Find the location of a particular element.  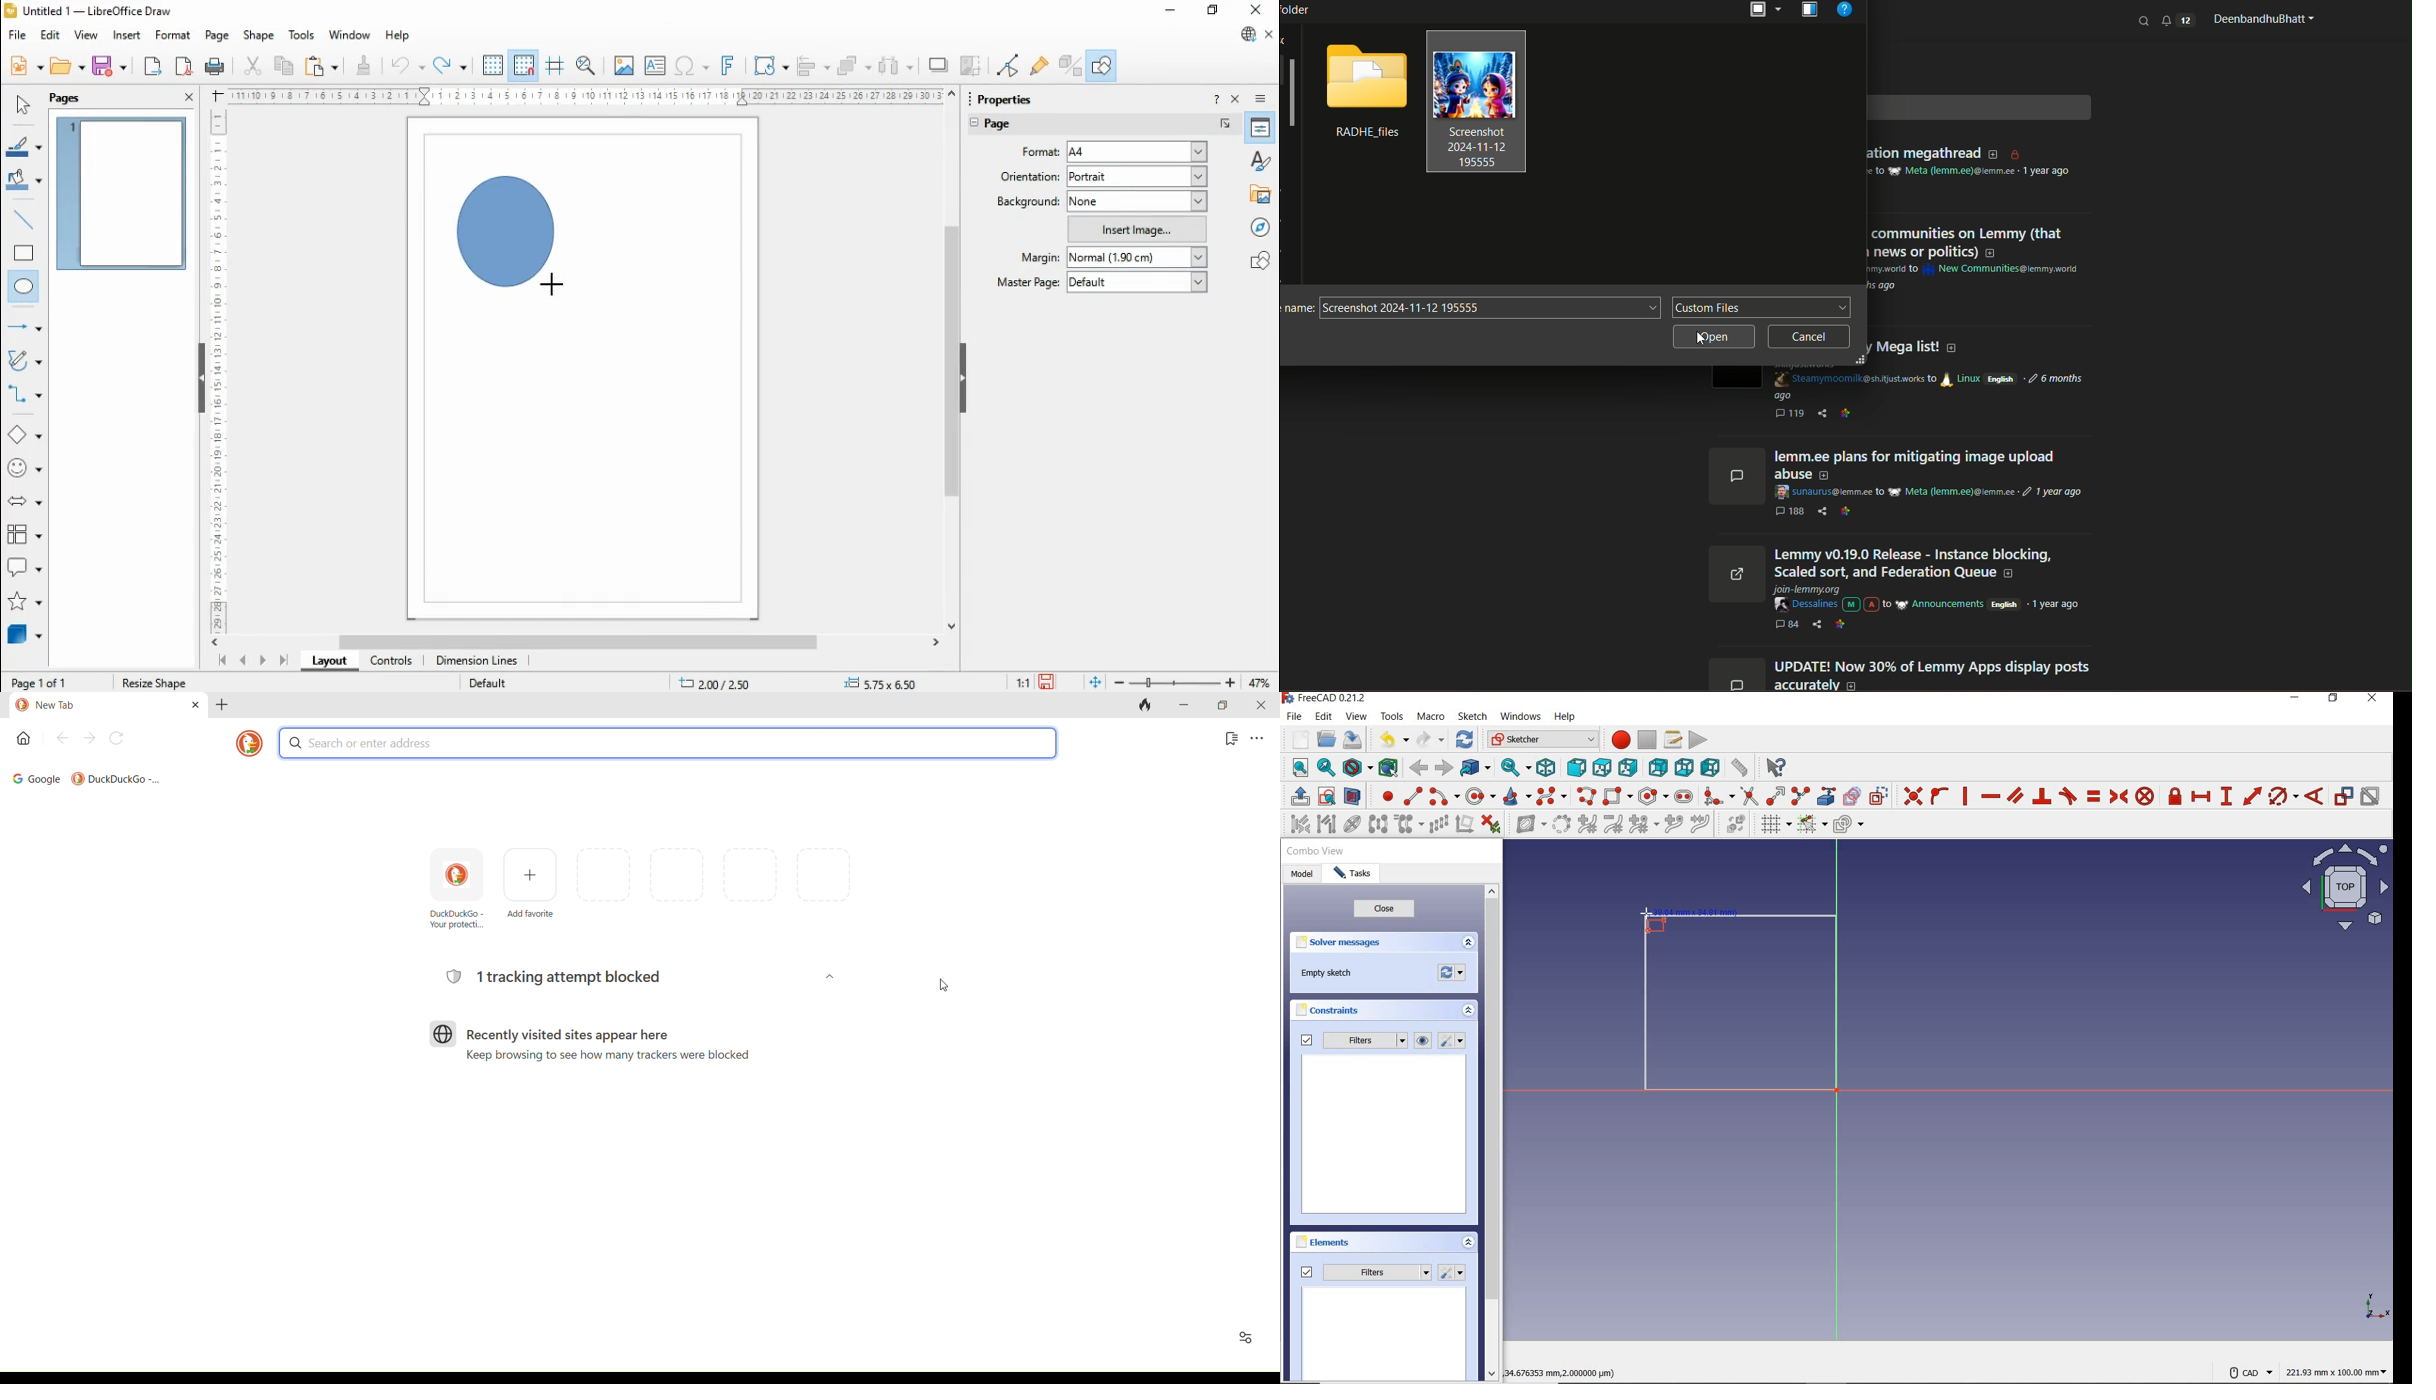

page format is located at coordinates (1041, 151).